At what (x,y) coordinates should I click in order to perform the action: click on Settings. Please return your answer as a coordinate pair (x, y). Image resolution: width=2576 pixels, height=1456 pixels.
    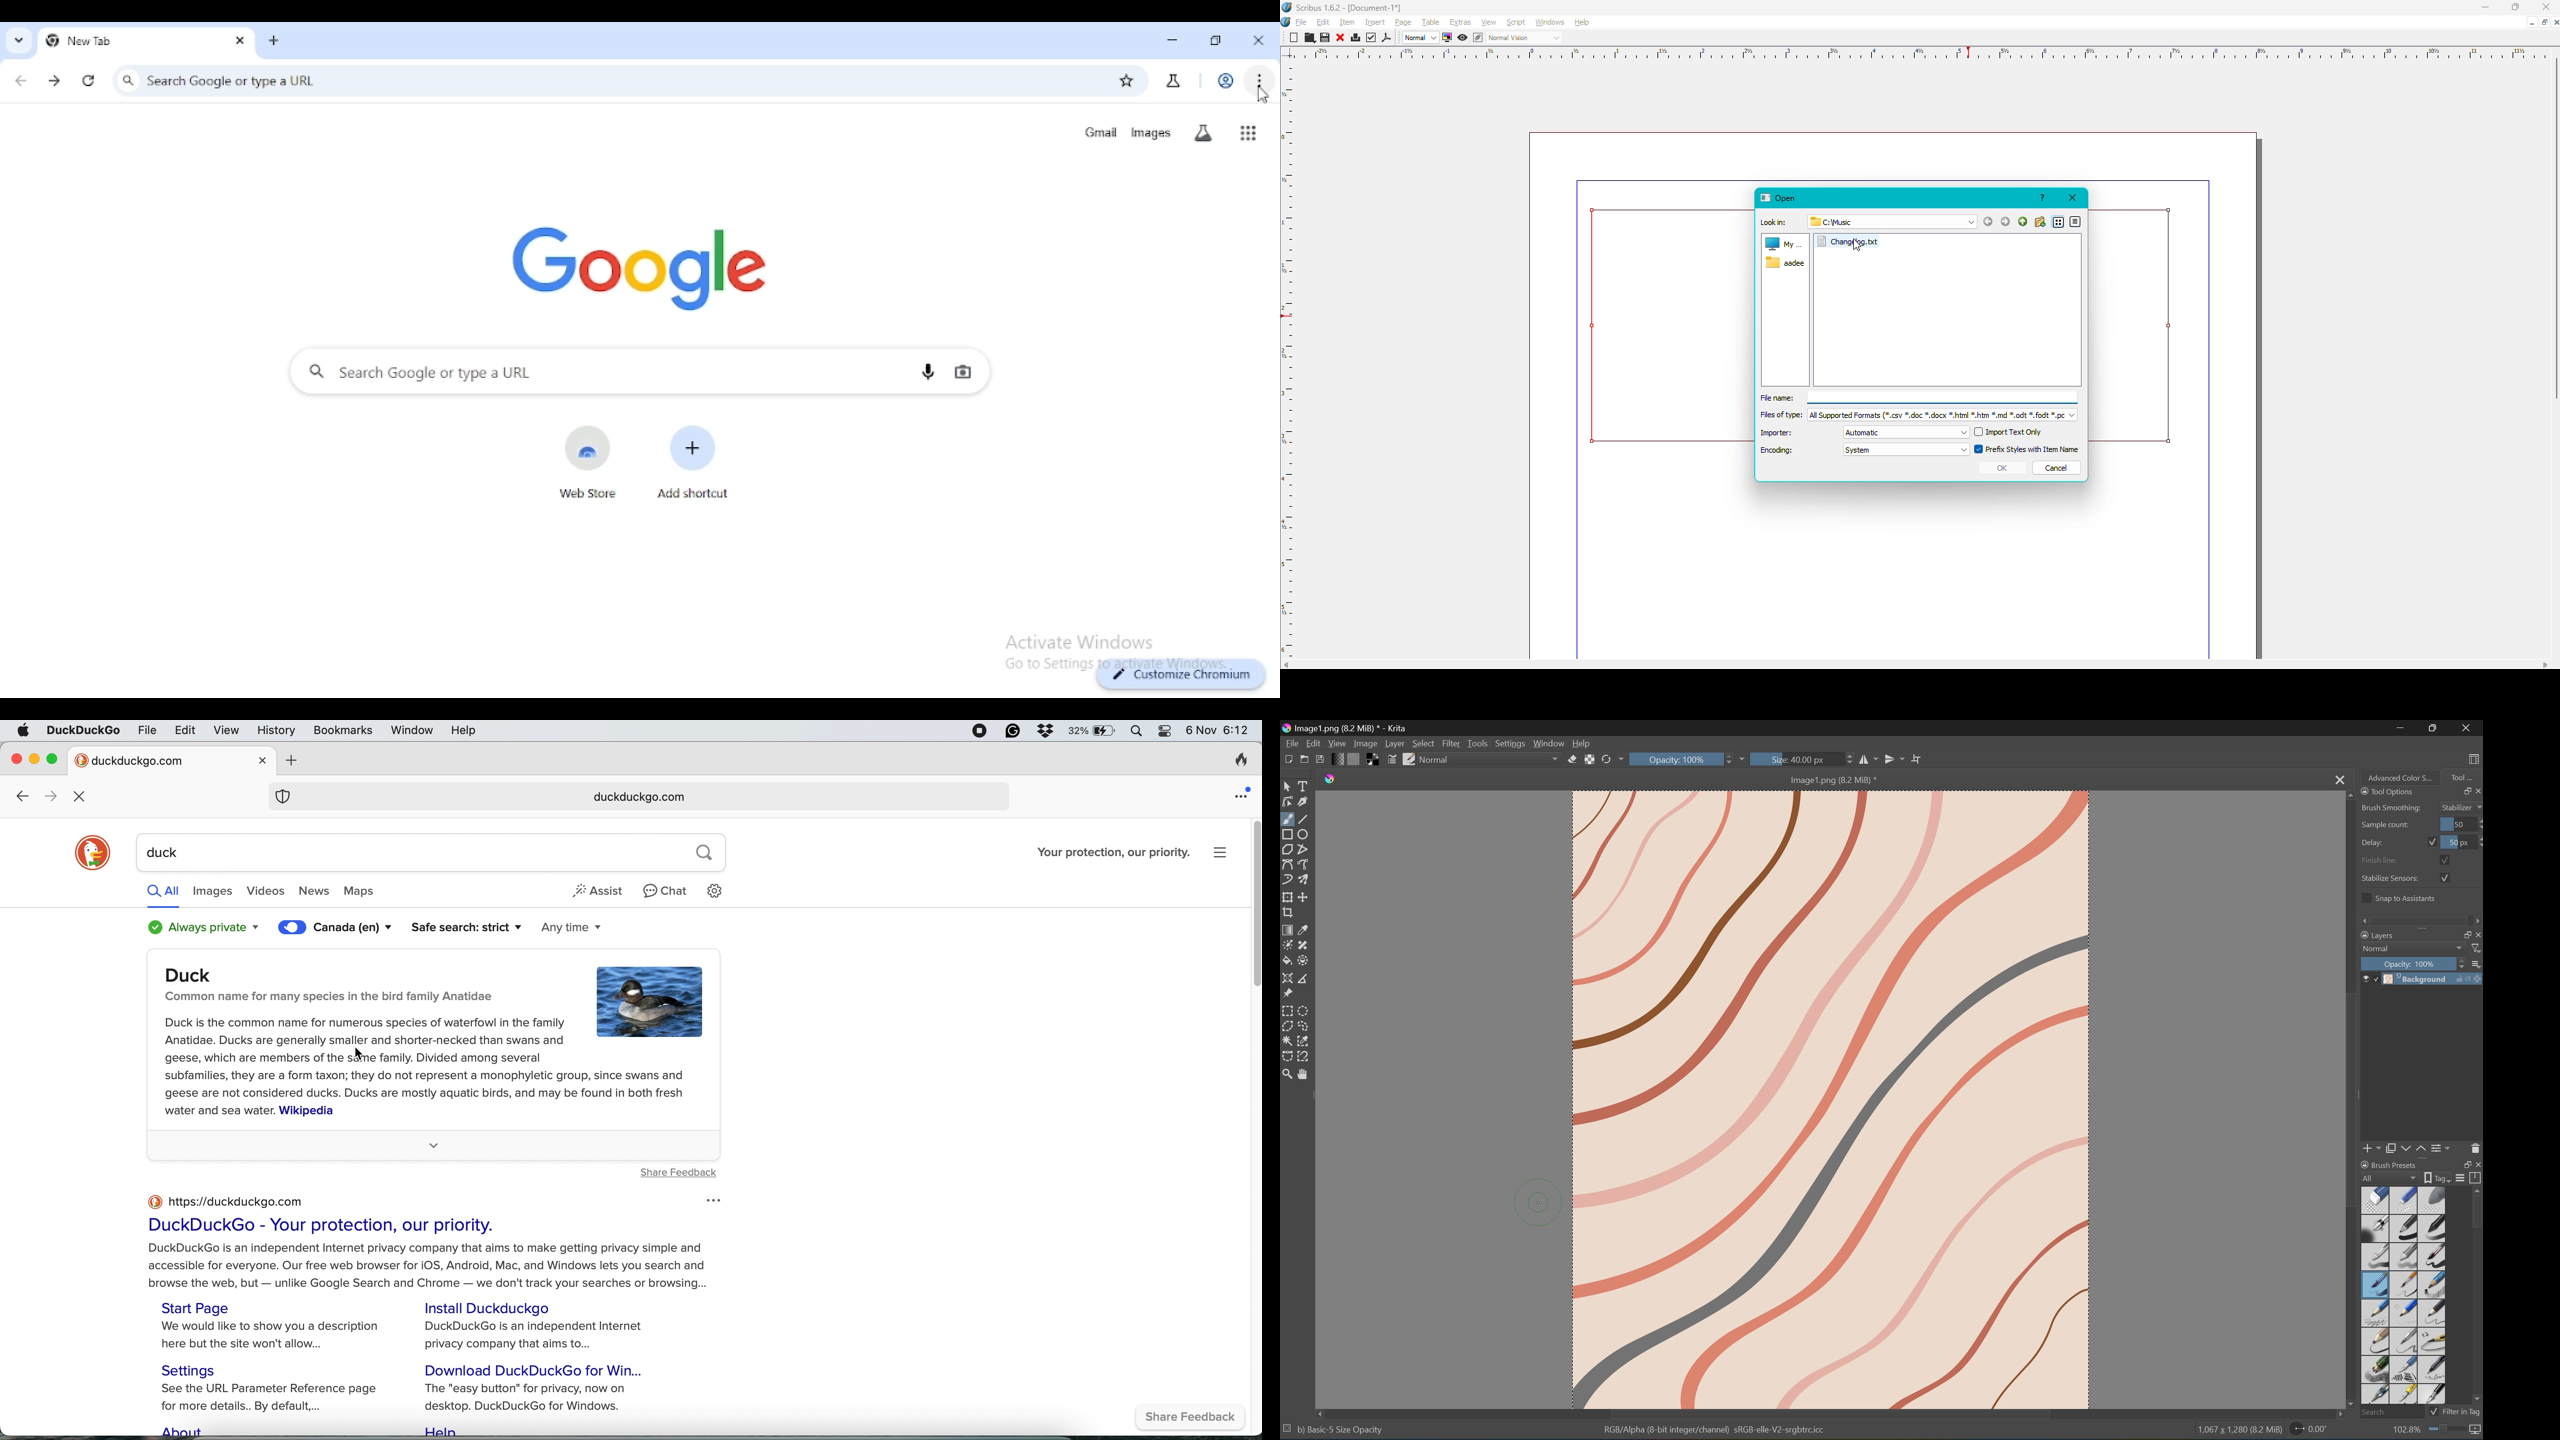
    Looking at the image, I should click on (1509, 743).